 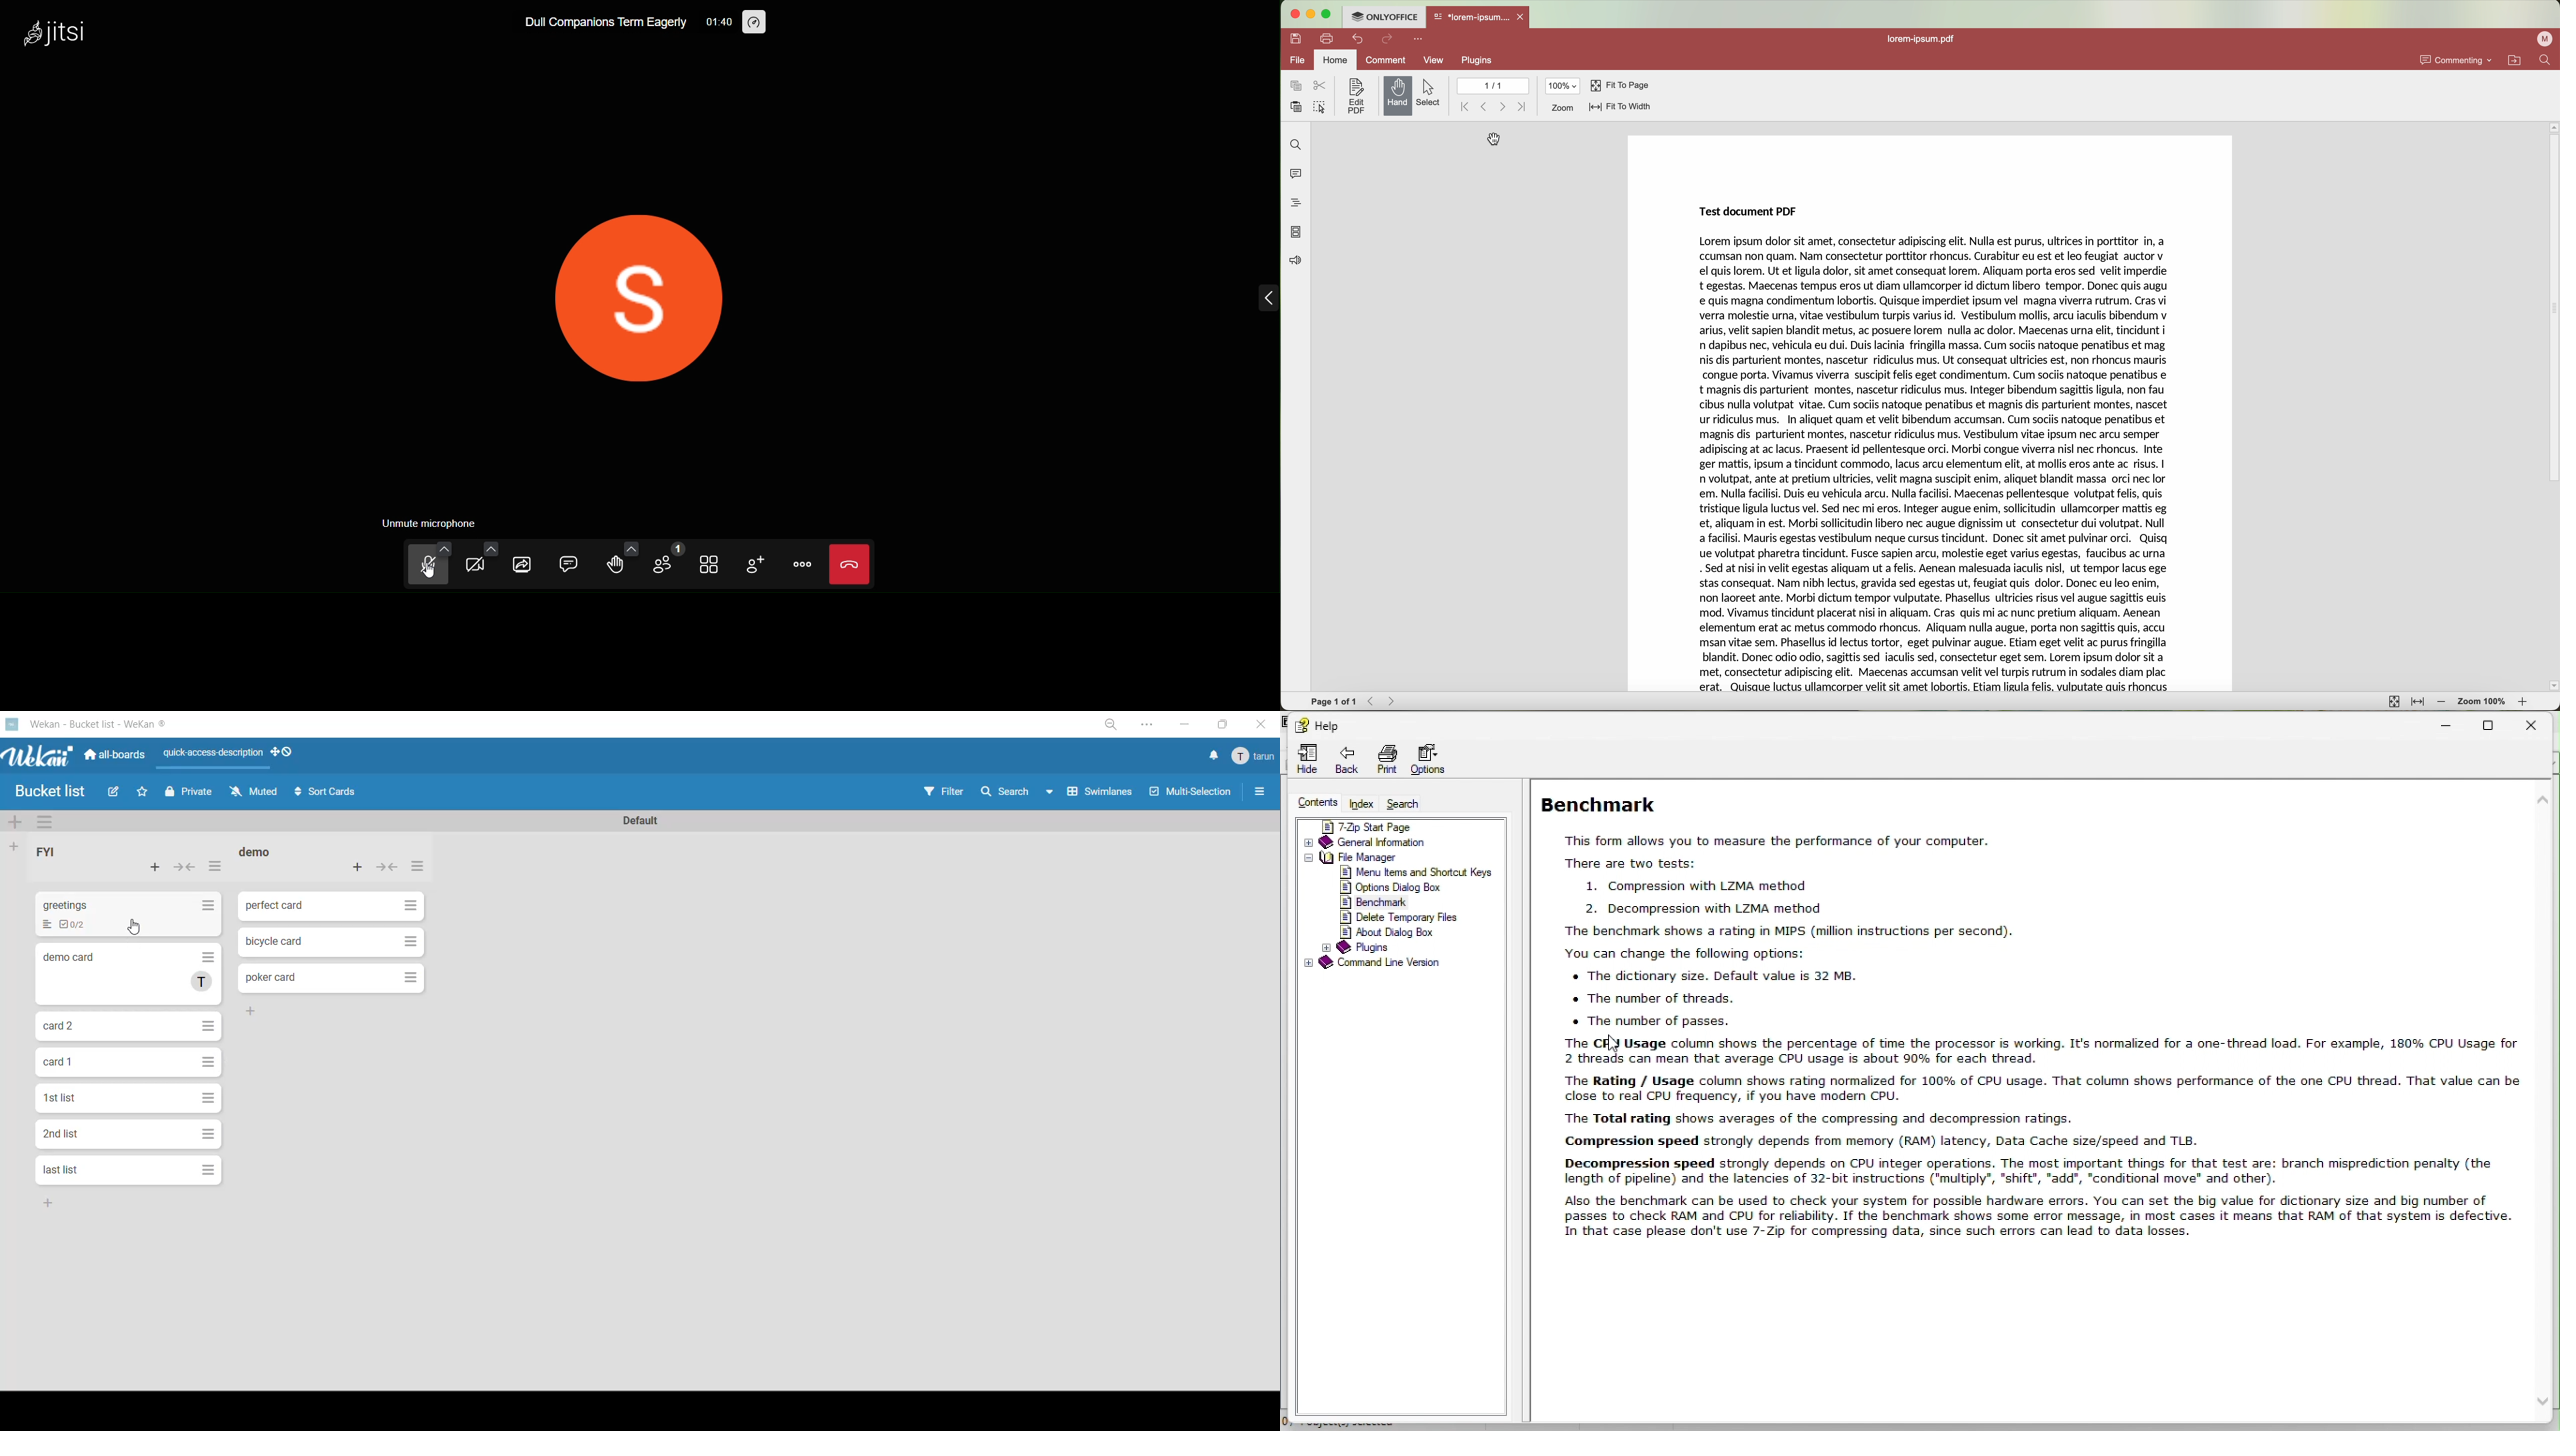 What do you see at coordinates (605, 25) in the screenshot?
I see `meeting title` at bounding box center [605, 25].